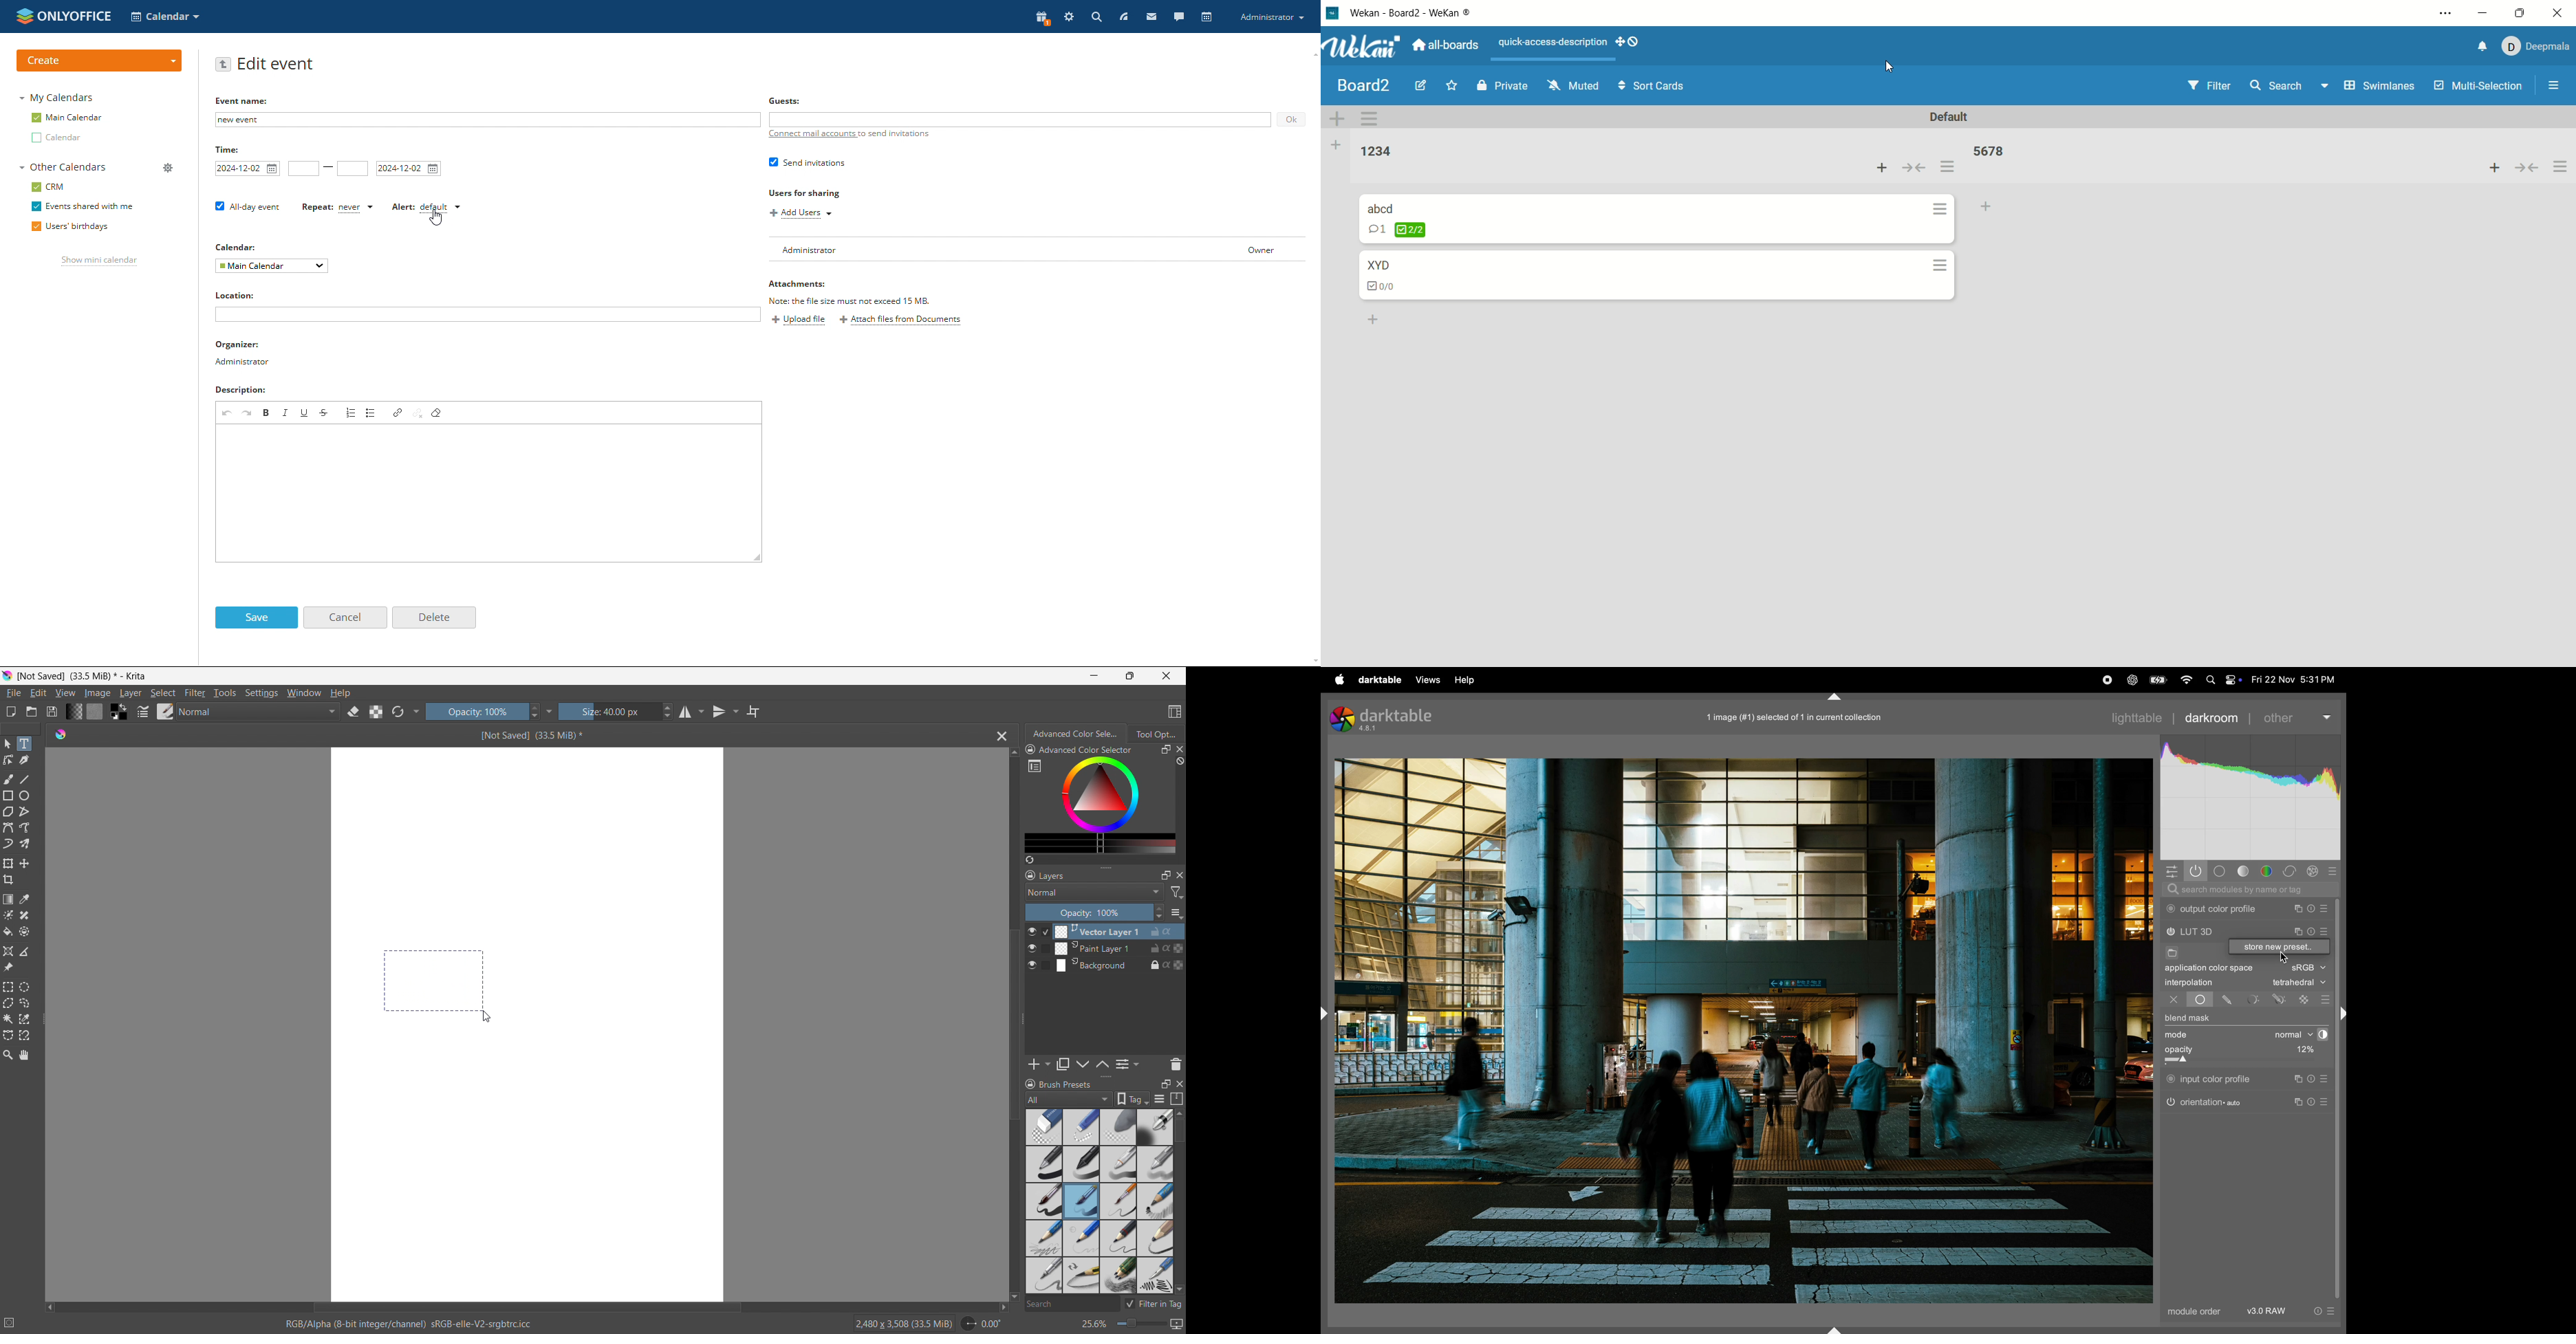  I want to click on board title, so click(1358, 84).